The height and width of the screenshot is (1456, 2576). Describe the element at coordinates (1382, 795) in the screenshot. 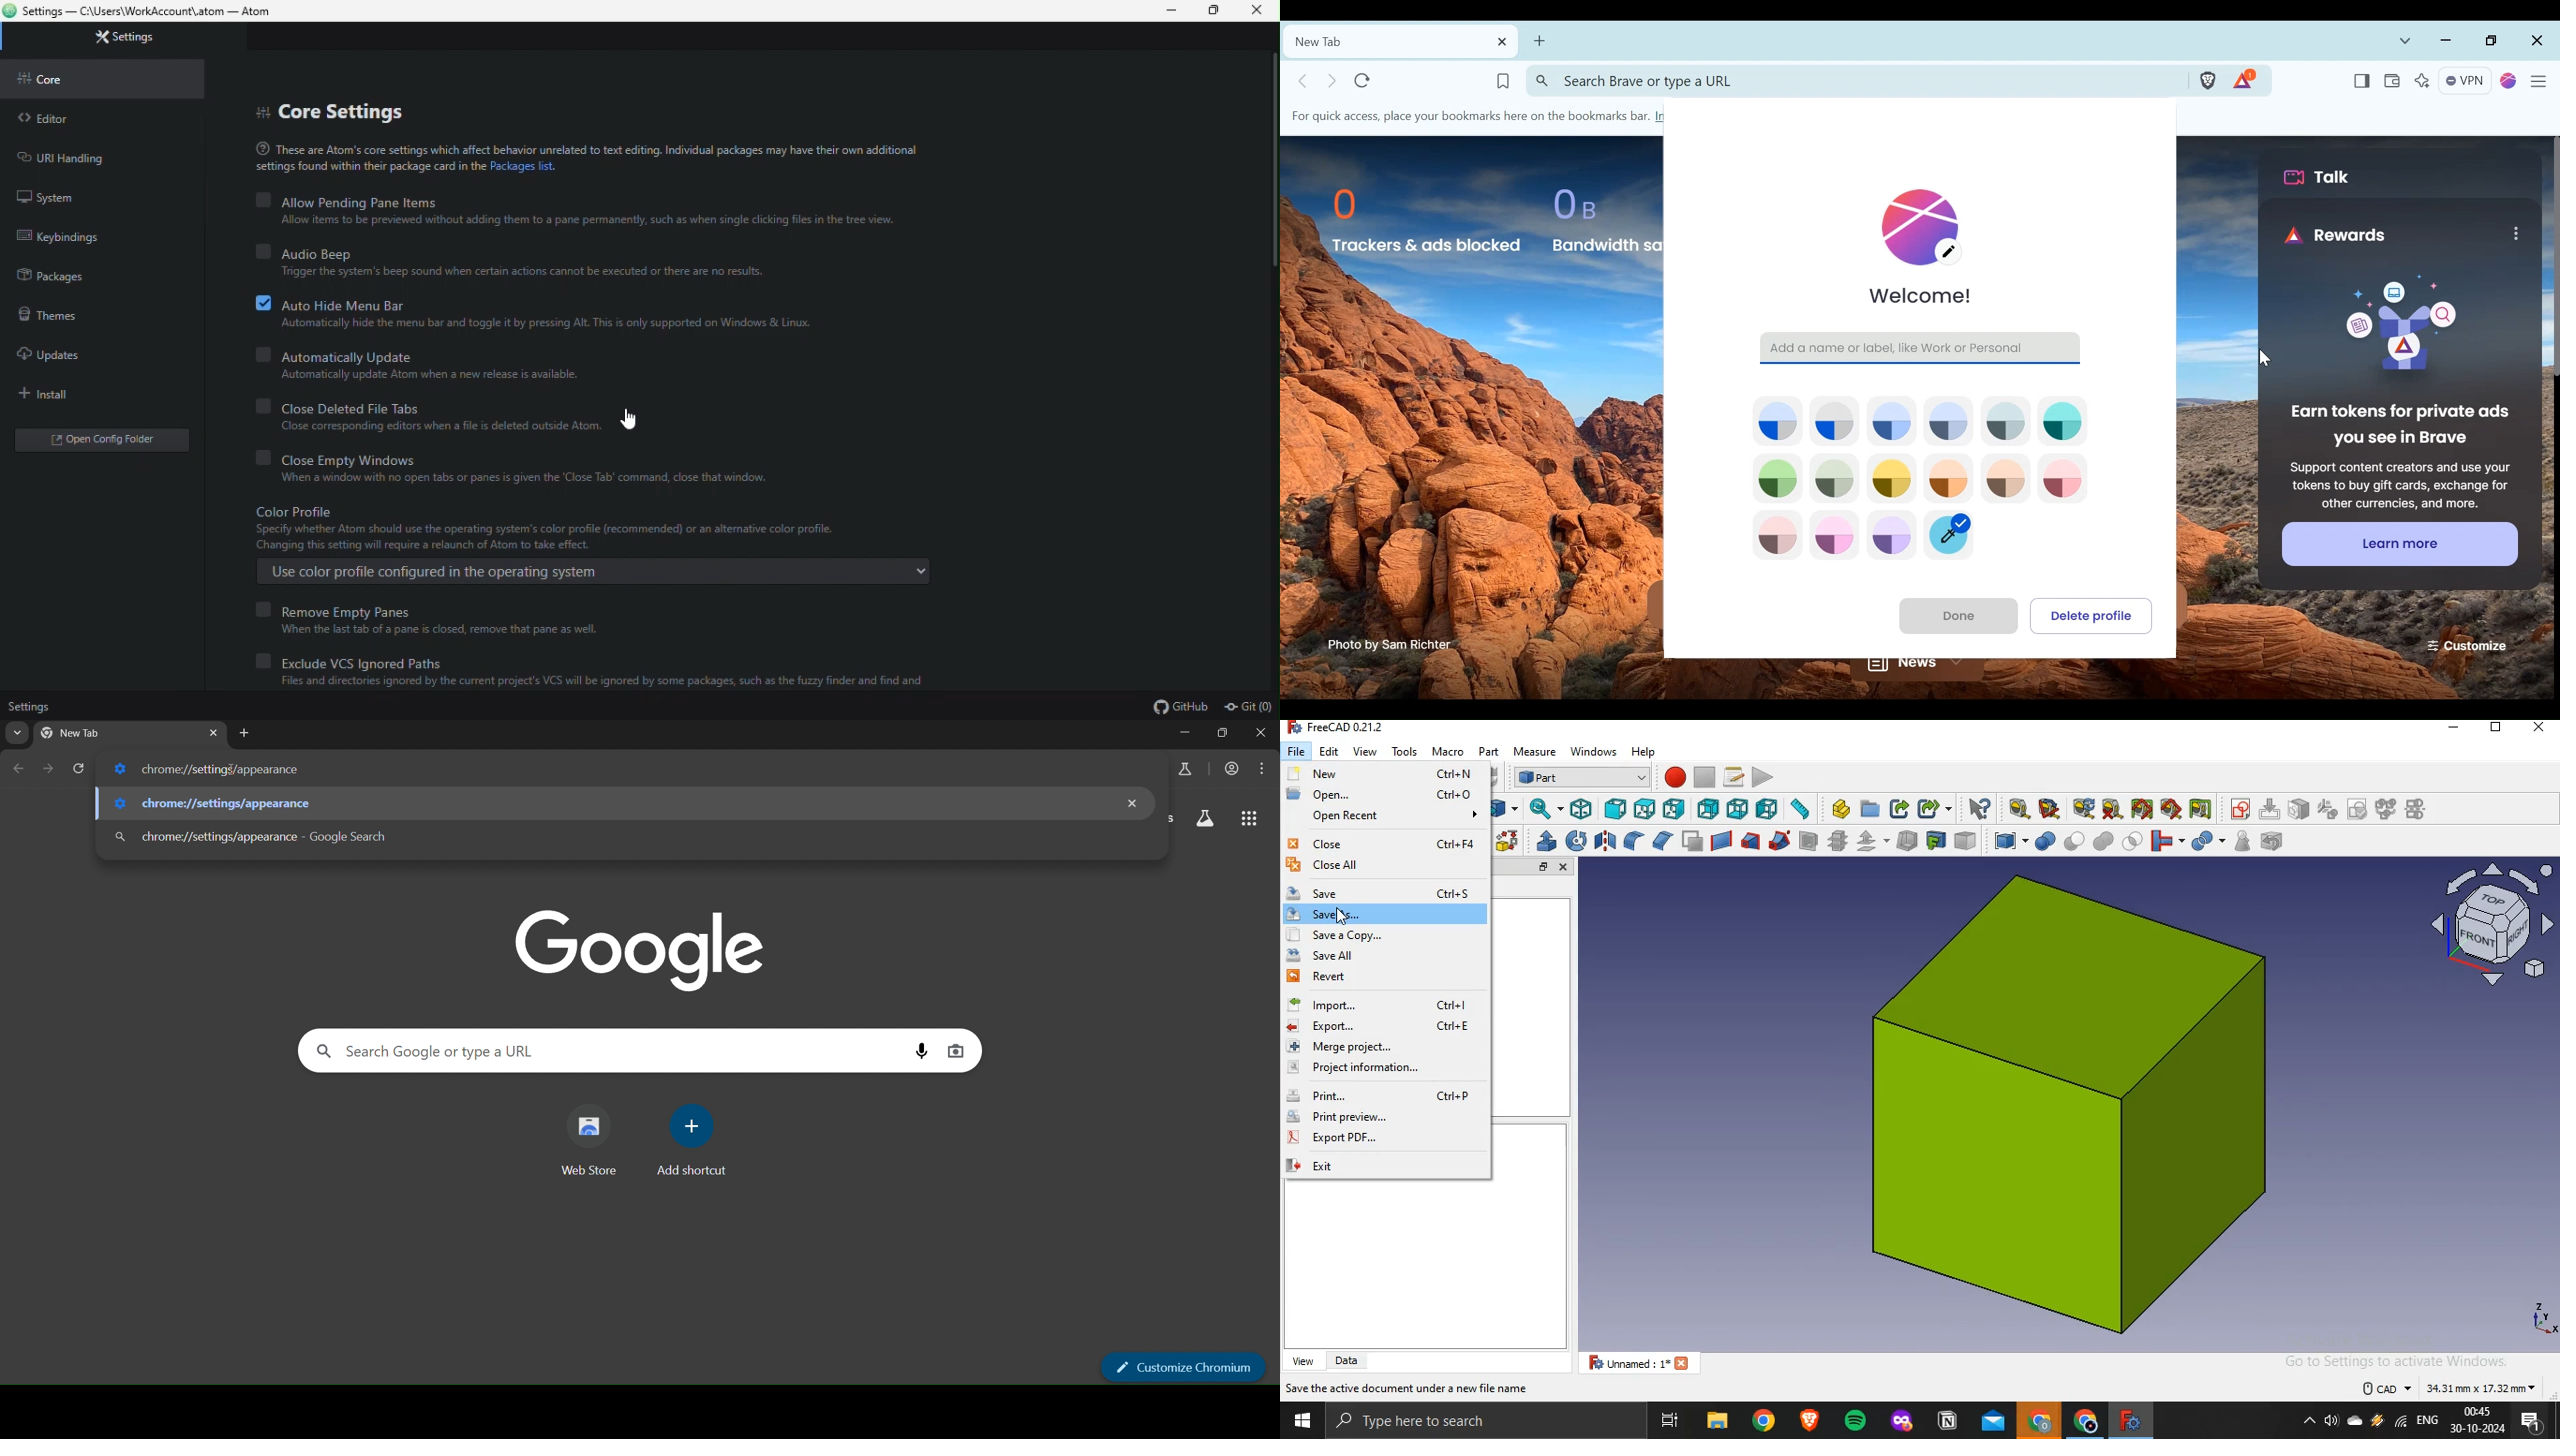

I see `open` at that location.